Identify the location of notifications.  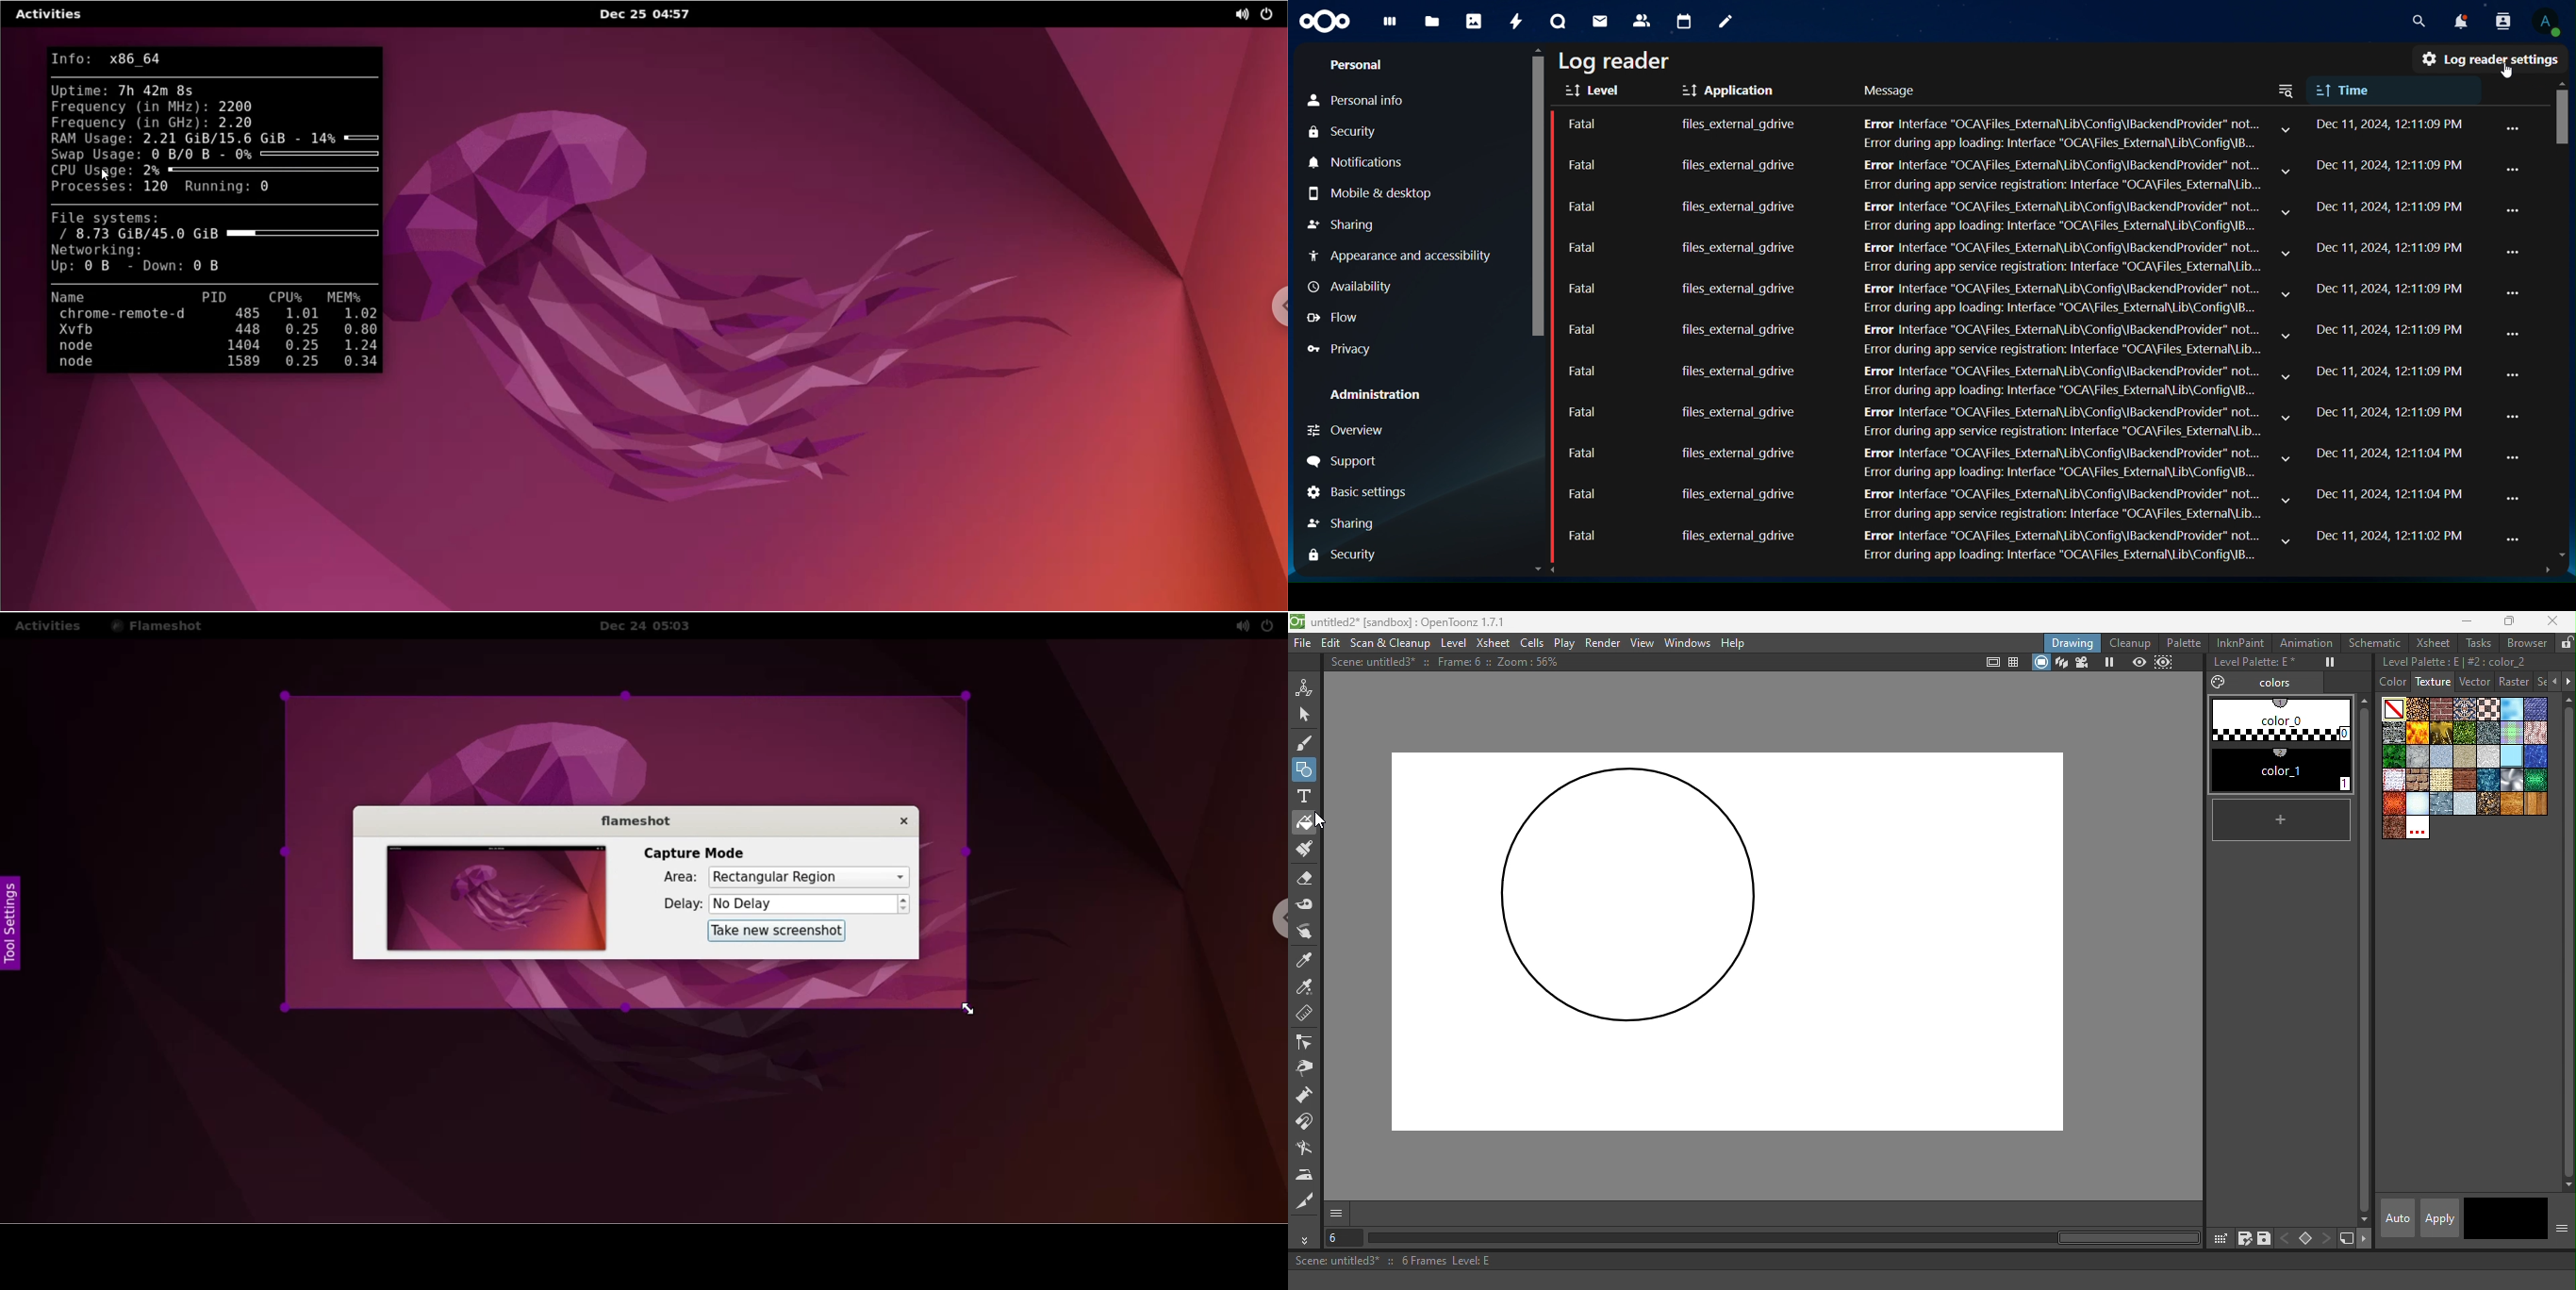
(2455, 21).